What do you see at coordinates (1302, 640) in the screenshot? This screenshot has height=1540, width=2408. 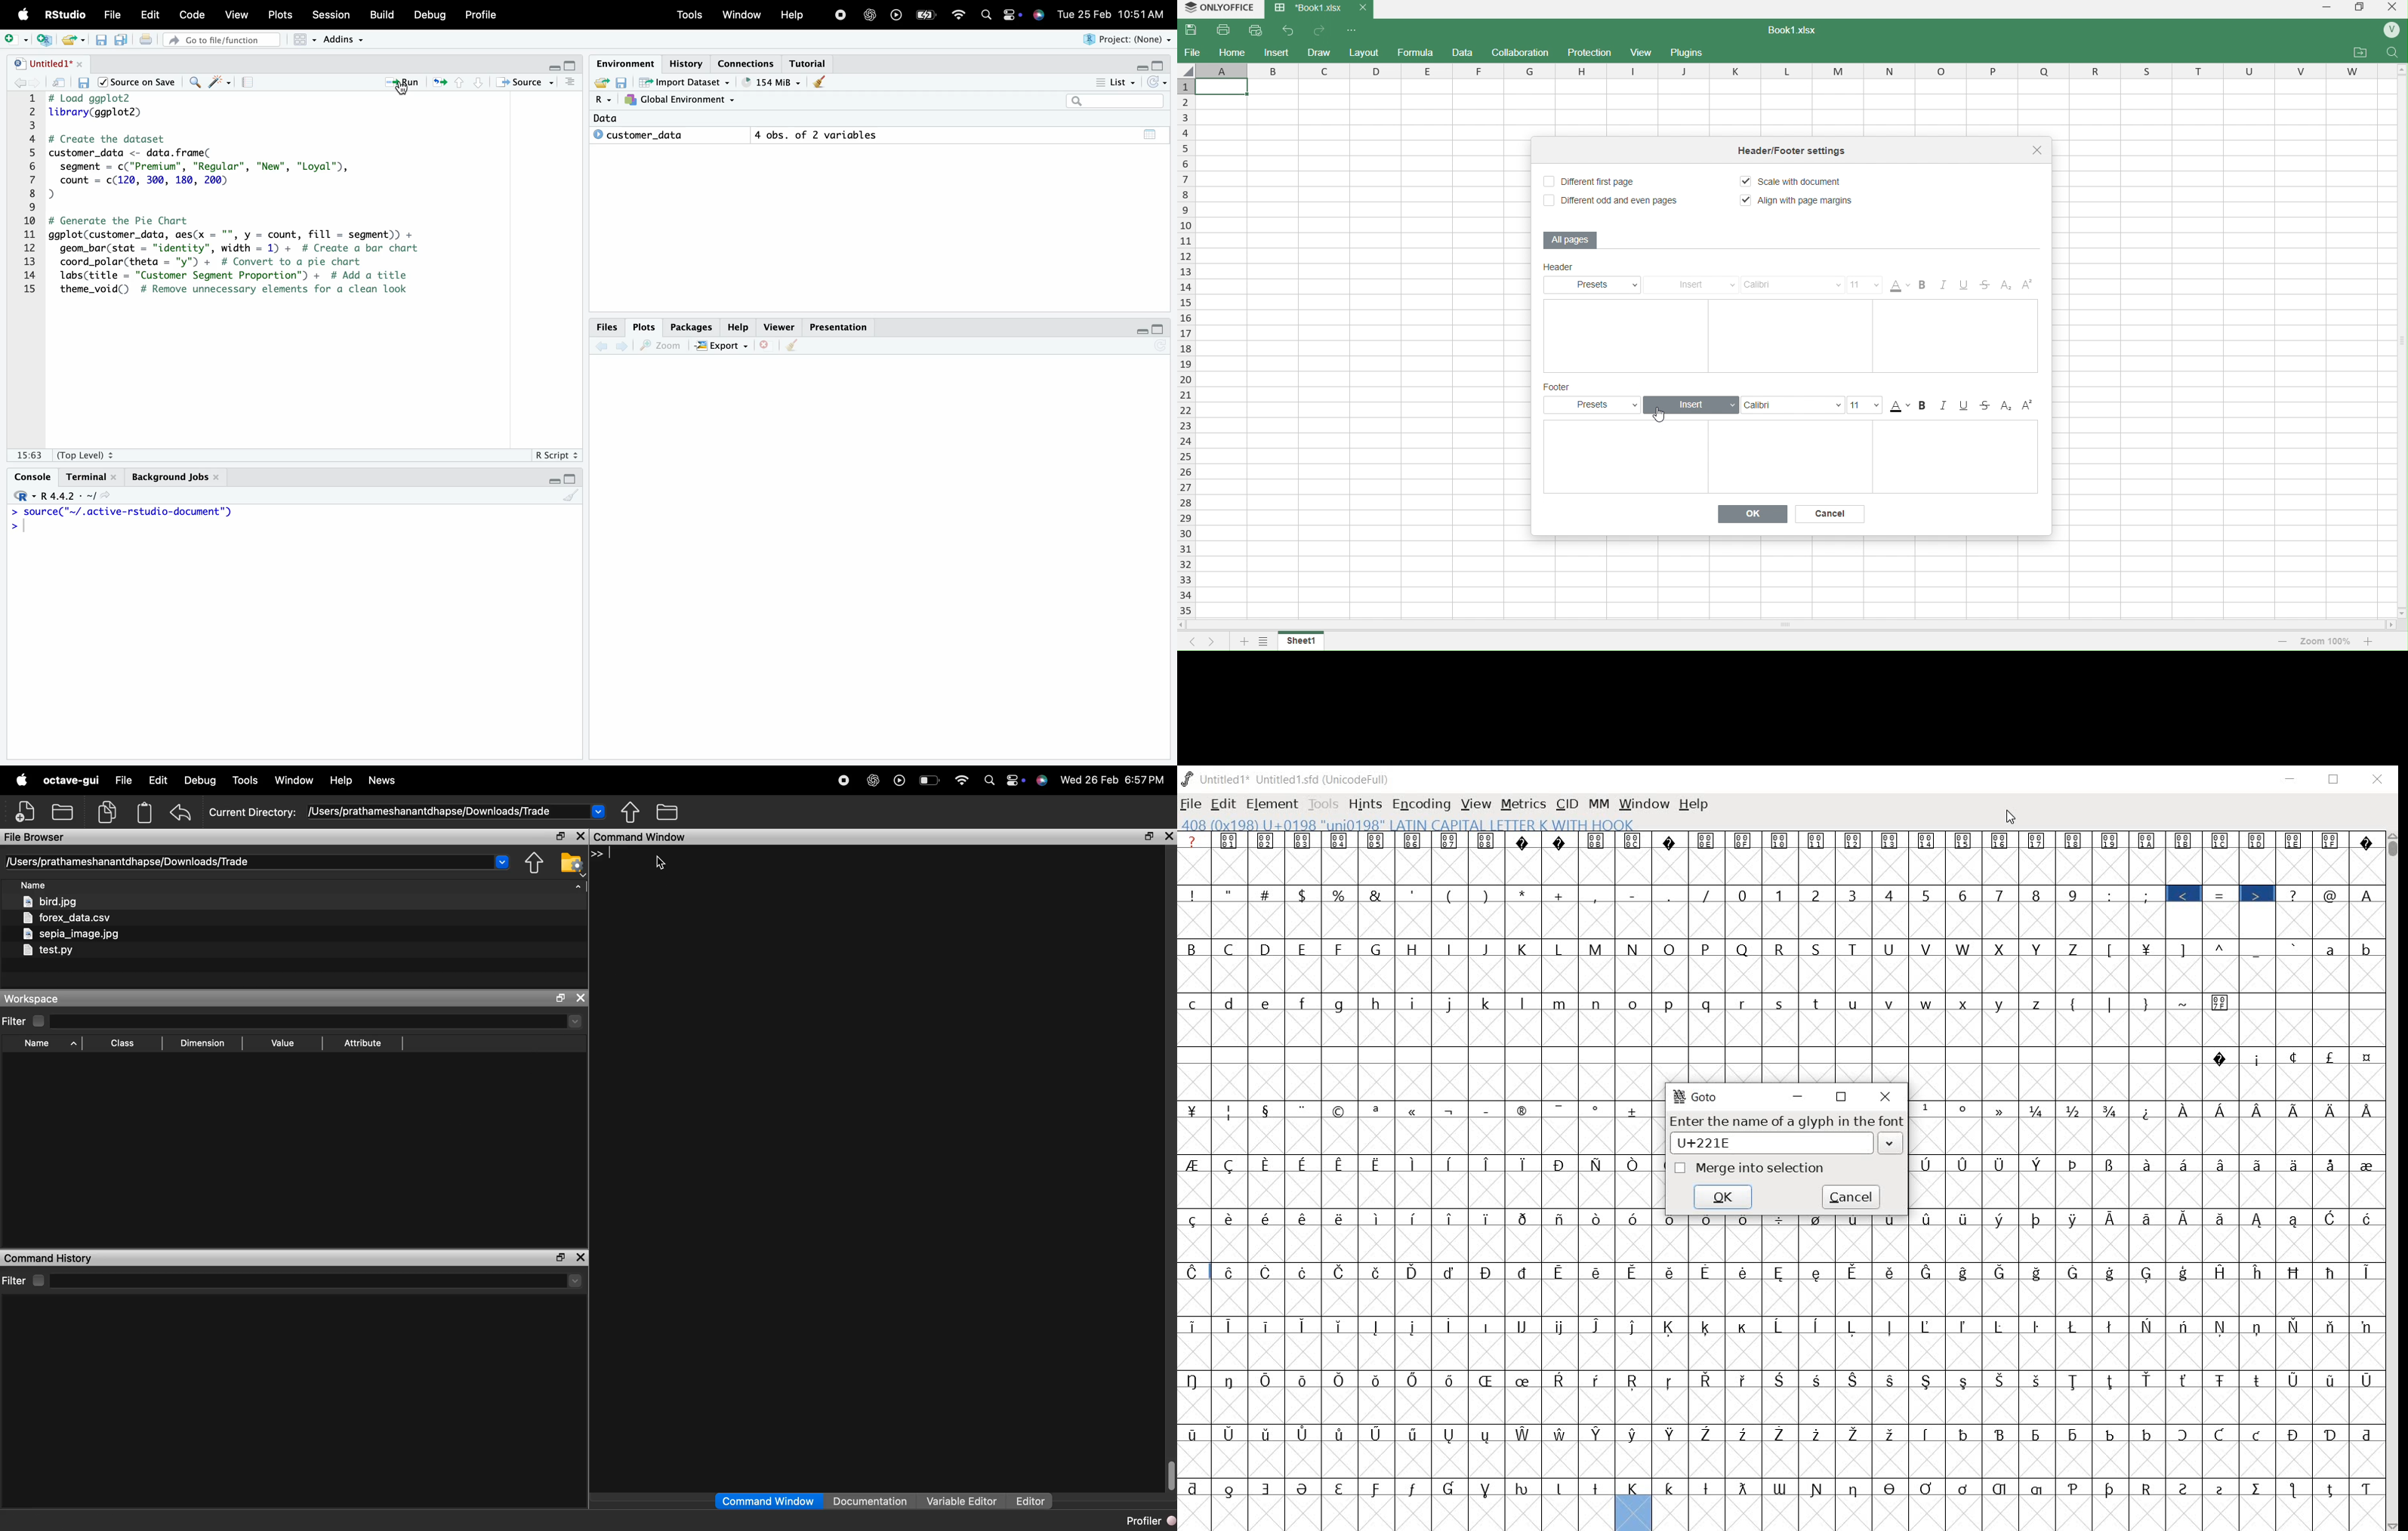 I see `sheet1` at bounding box center [1302, 640].